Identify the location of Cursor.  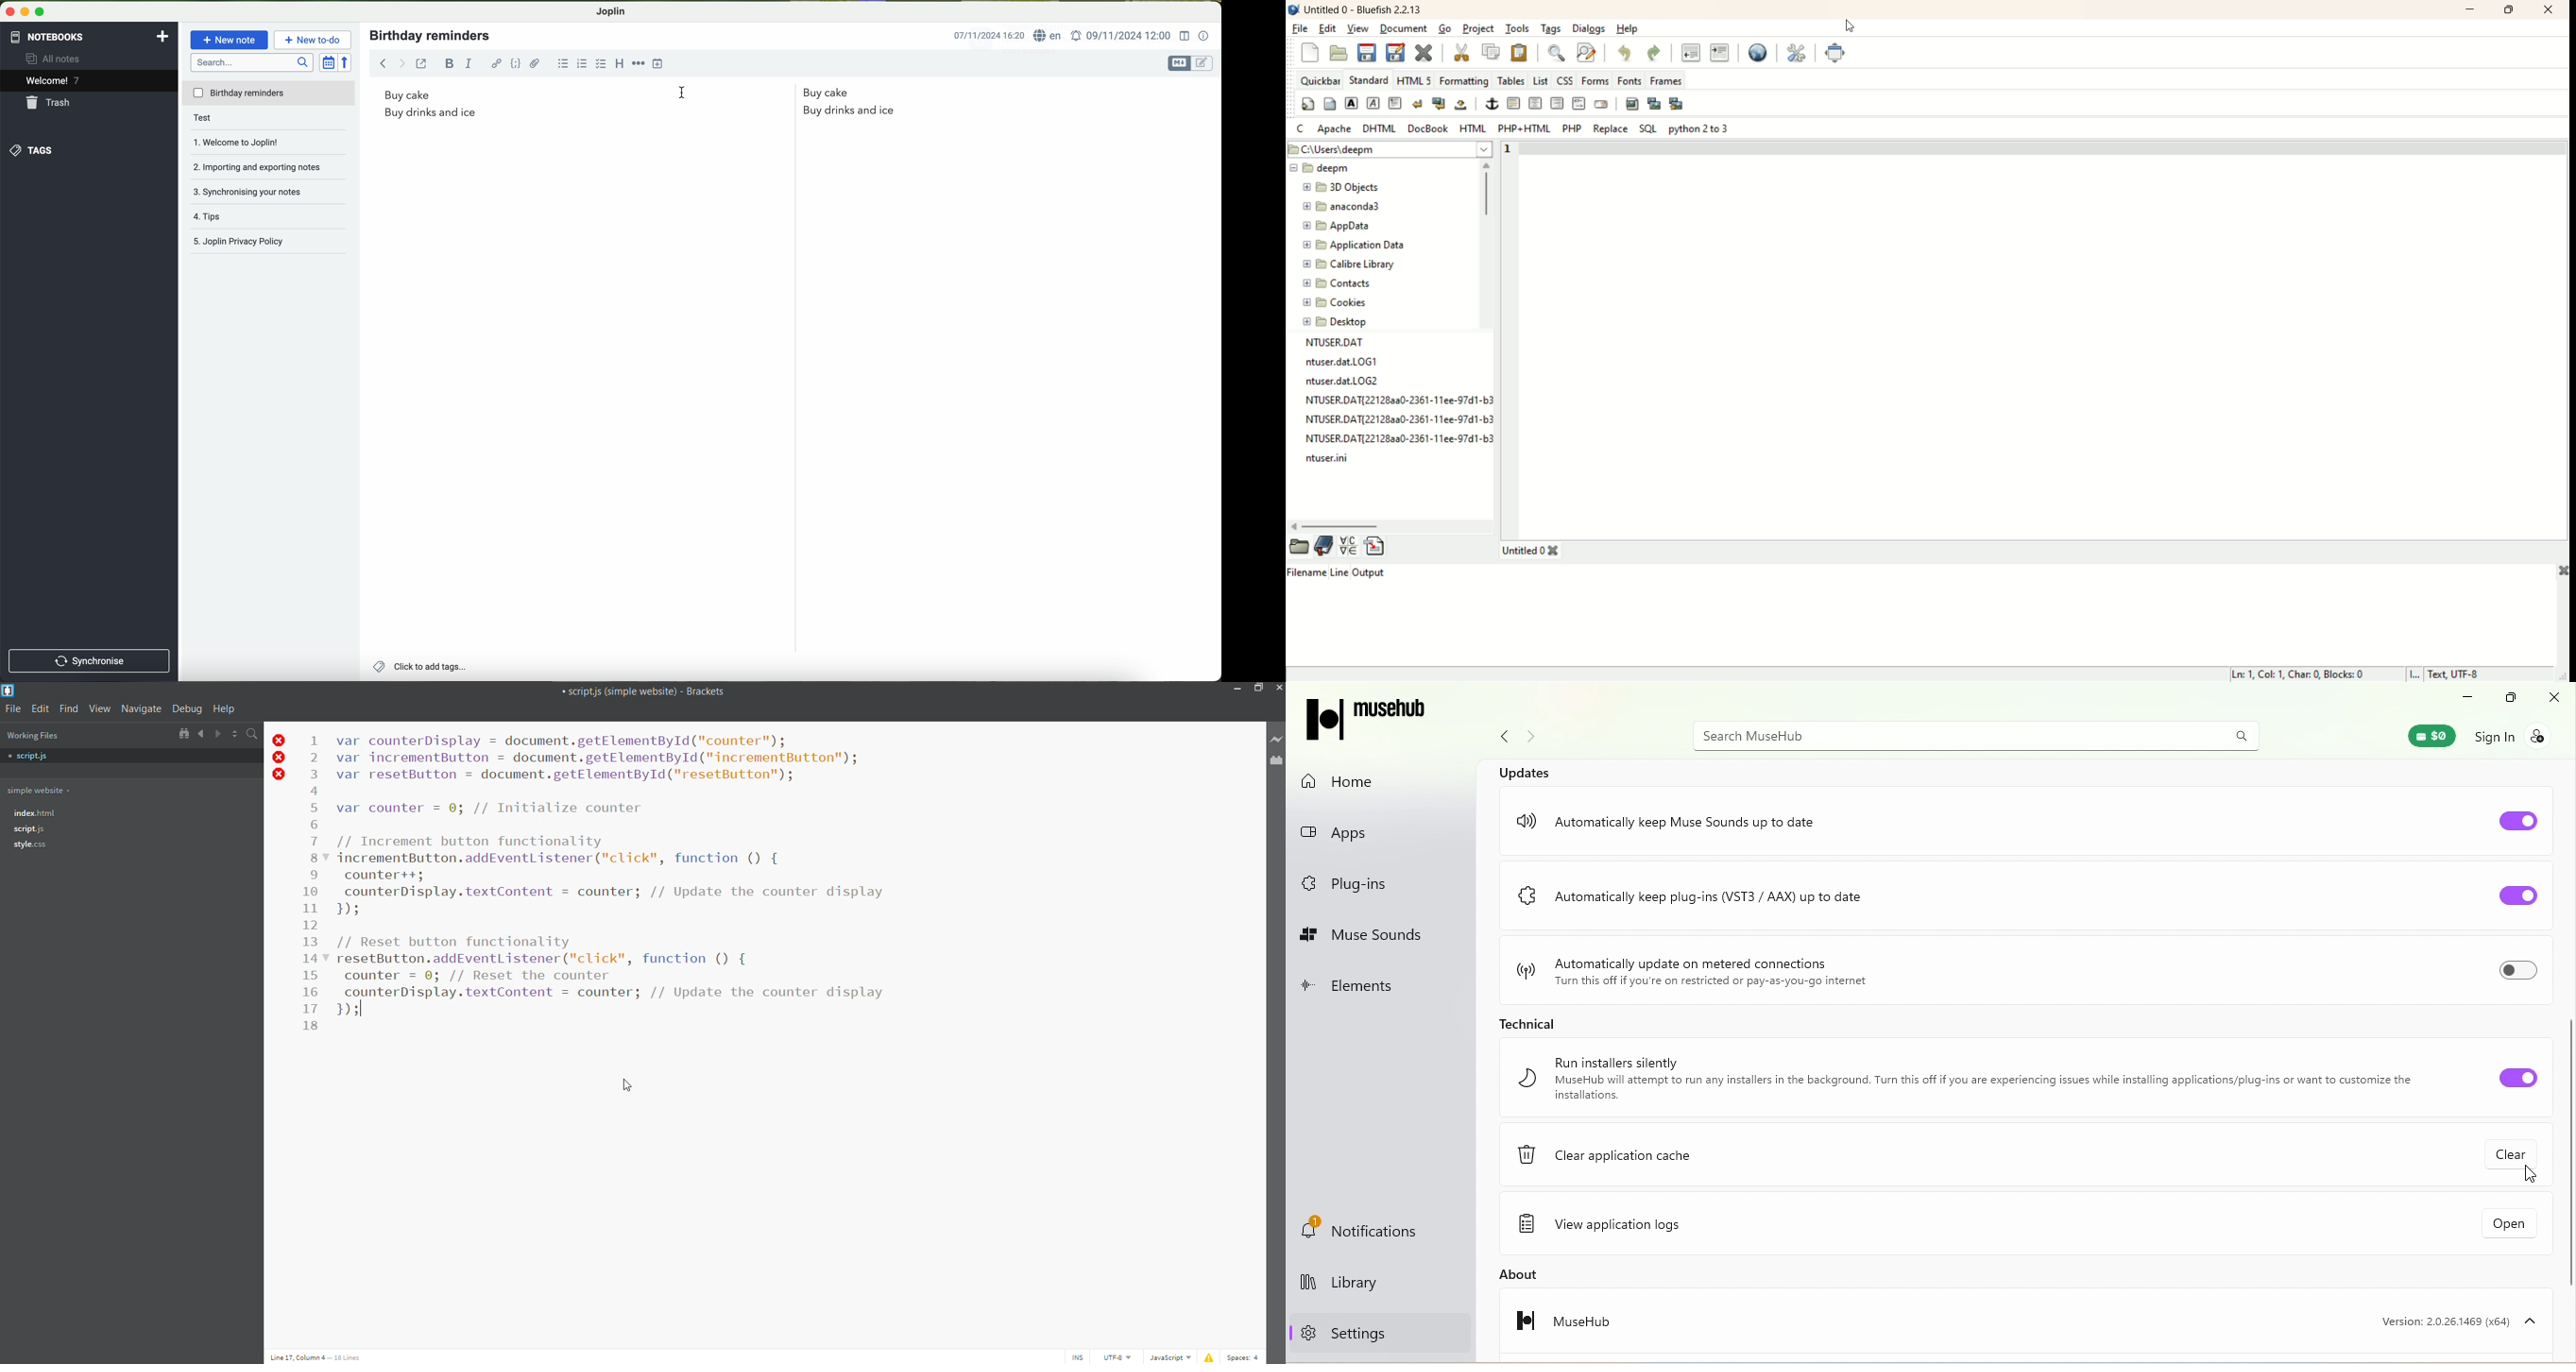
(2533, 1182).